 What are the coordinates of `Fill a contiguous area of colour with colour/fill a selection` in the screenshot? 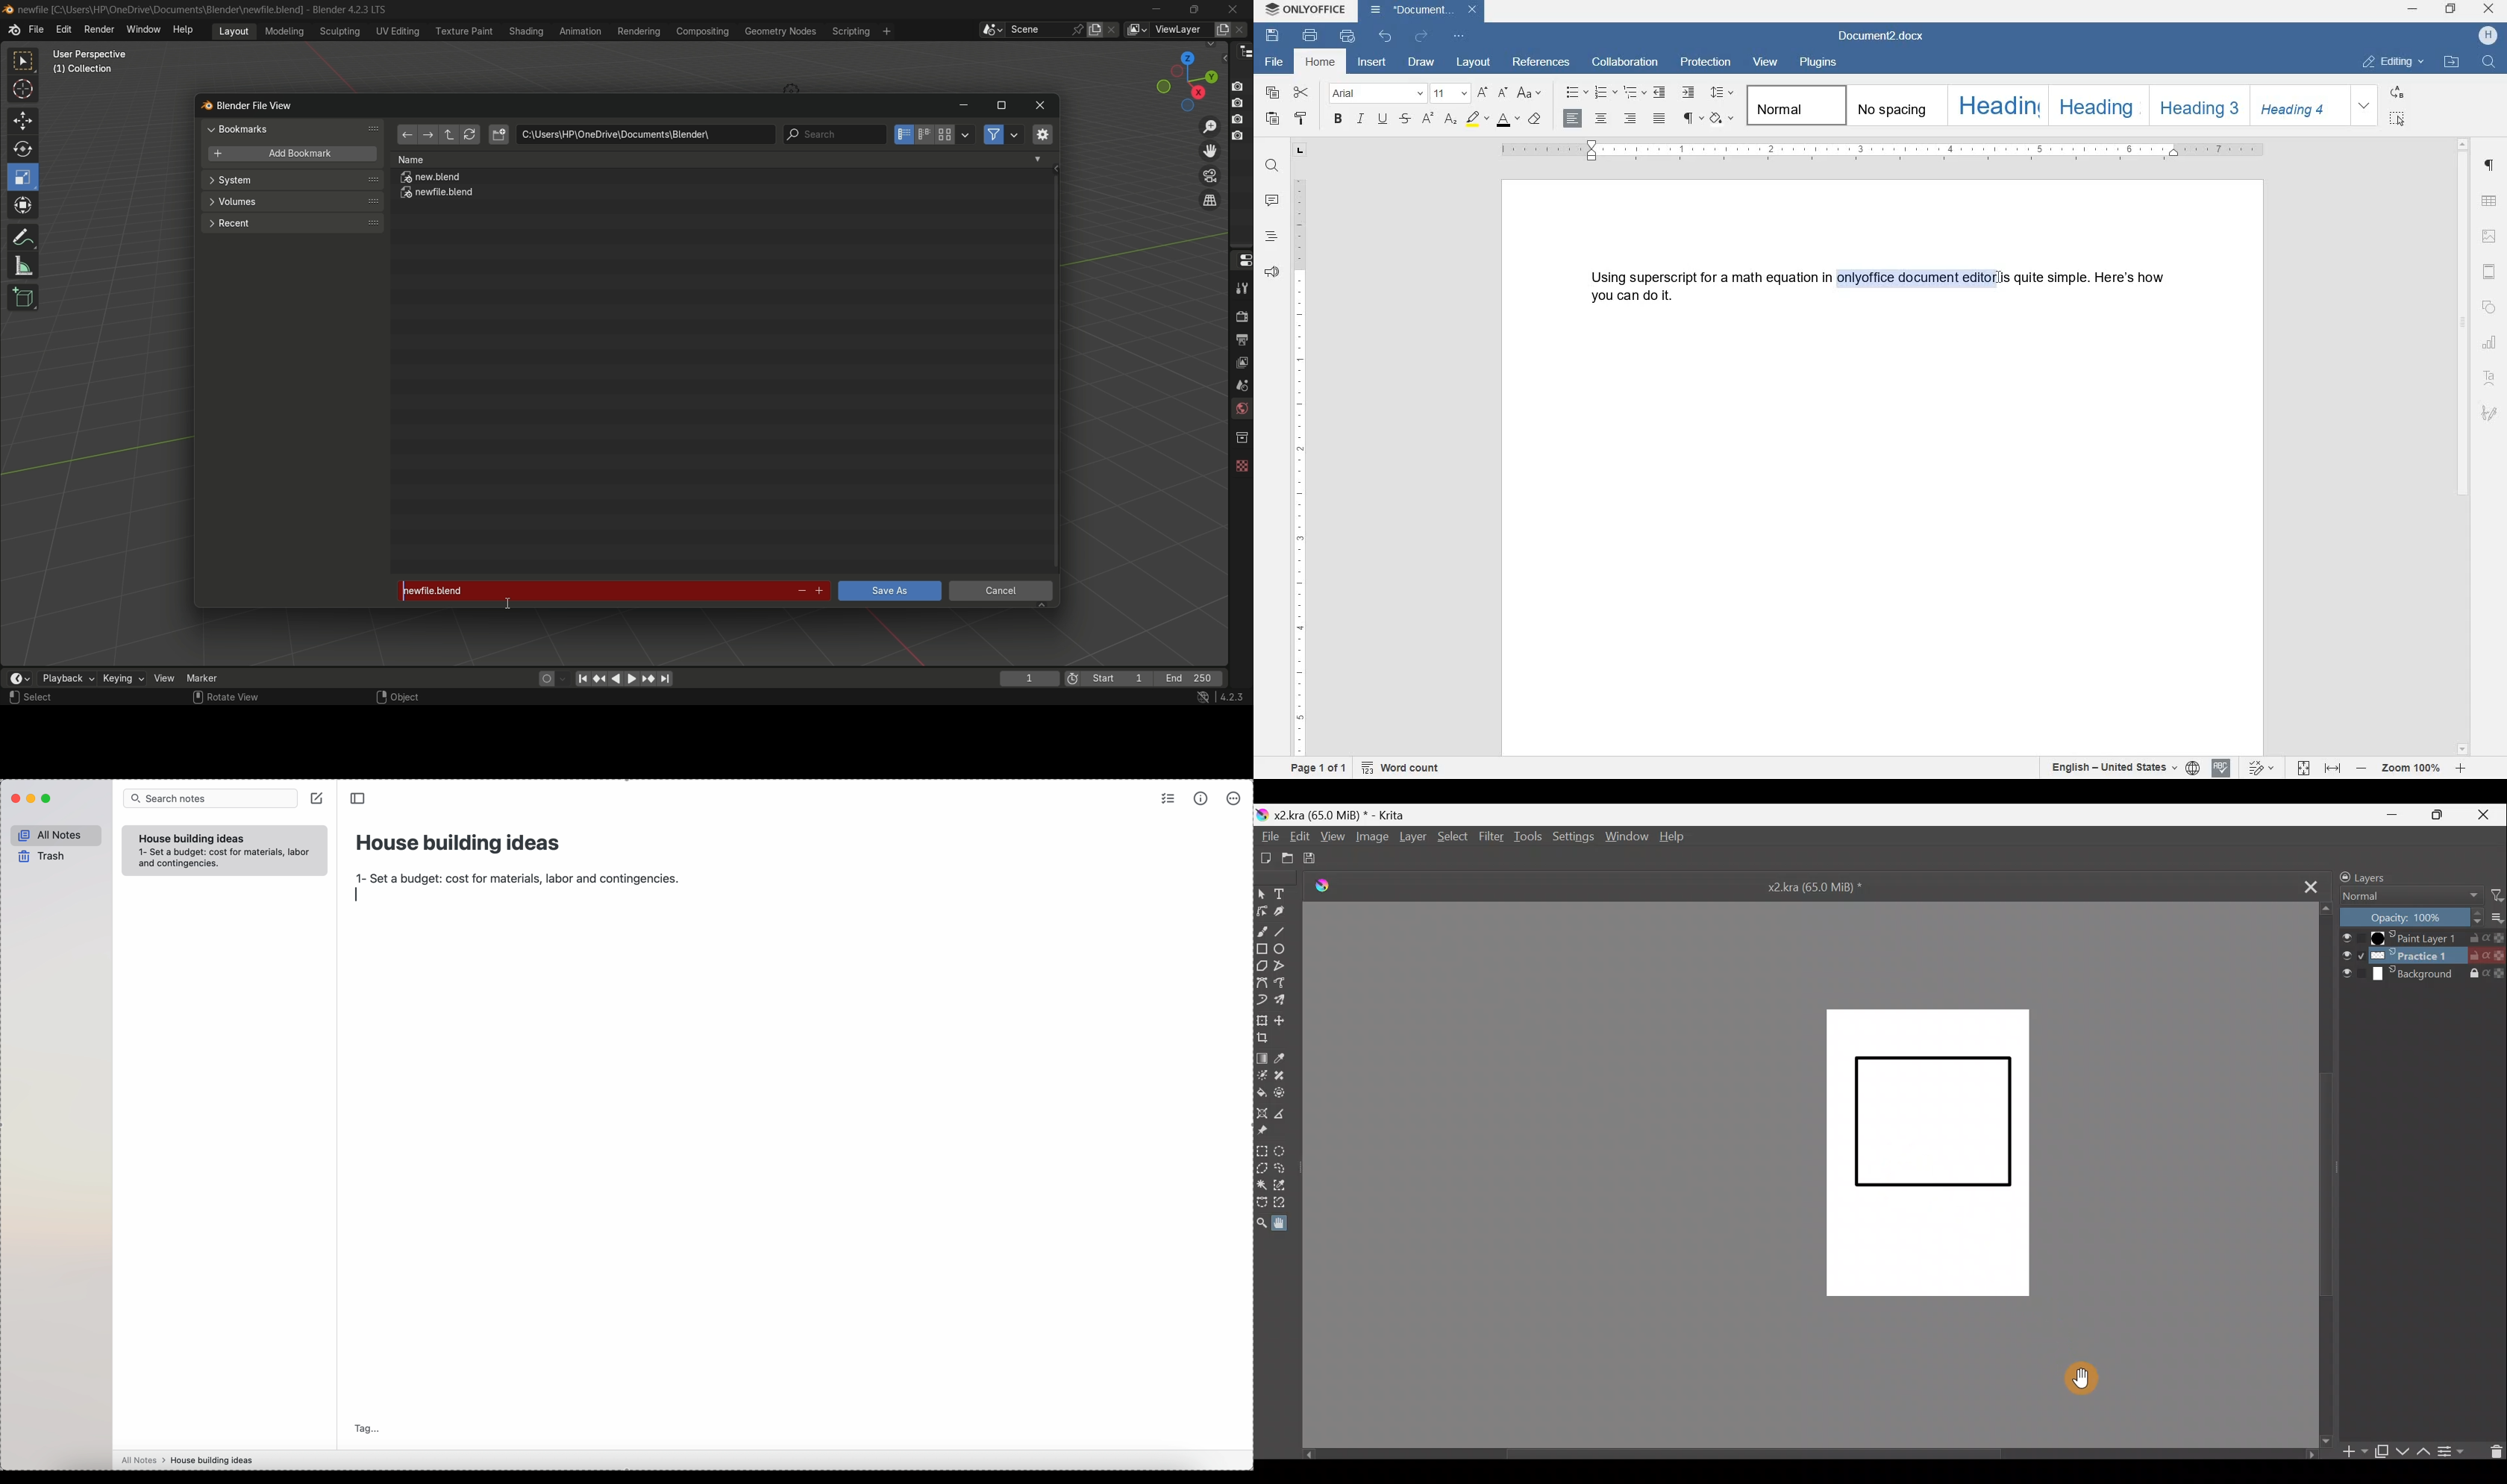 It's located at (1261, 1088).